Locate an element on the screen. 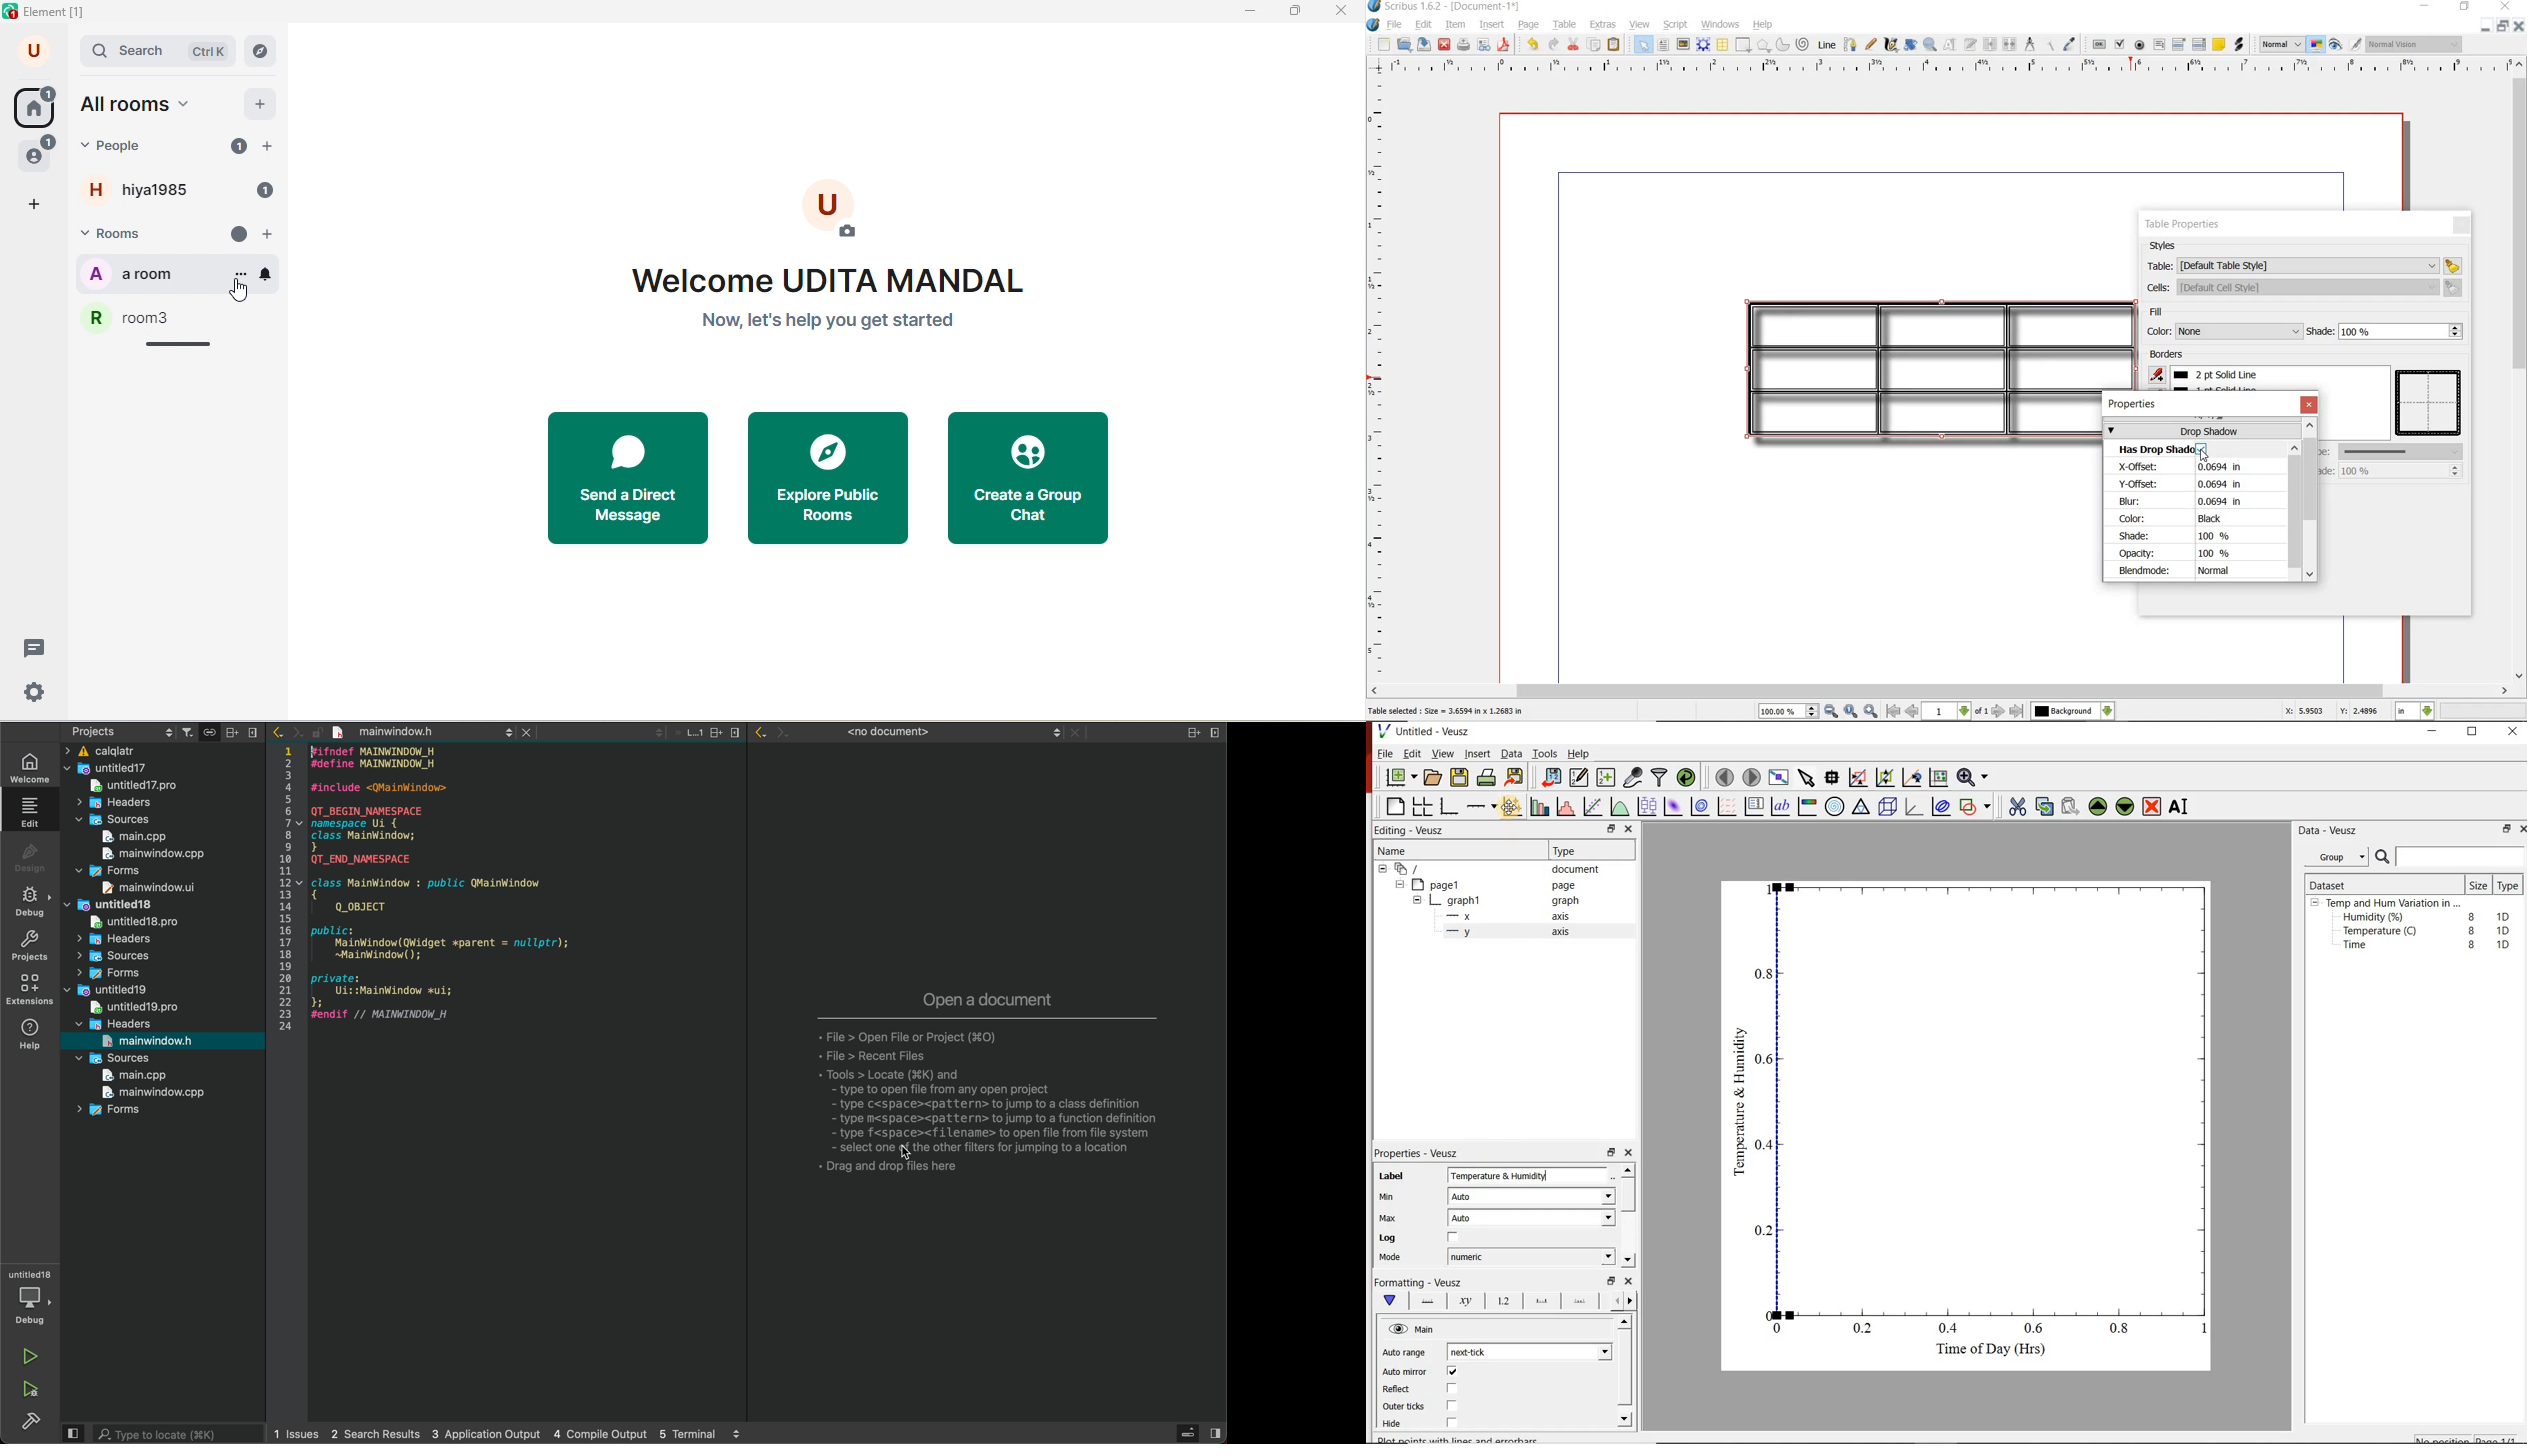 This screenshot has height=1456, width=2548. freehand line is located at coordinates (1872, 46).